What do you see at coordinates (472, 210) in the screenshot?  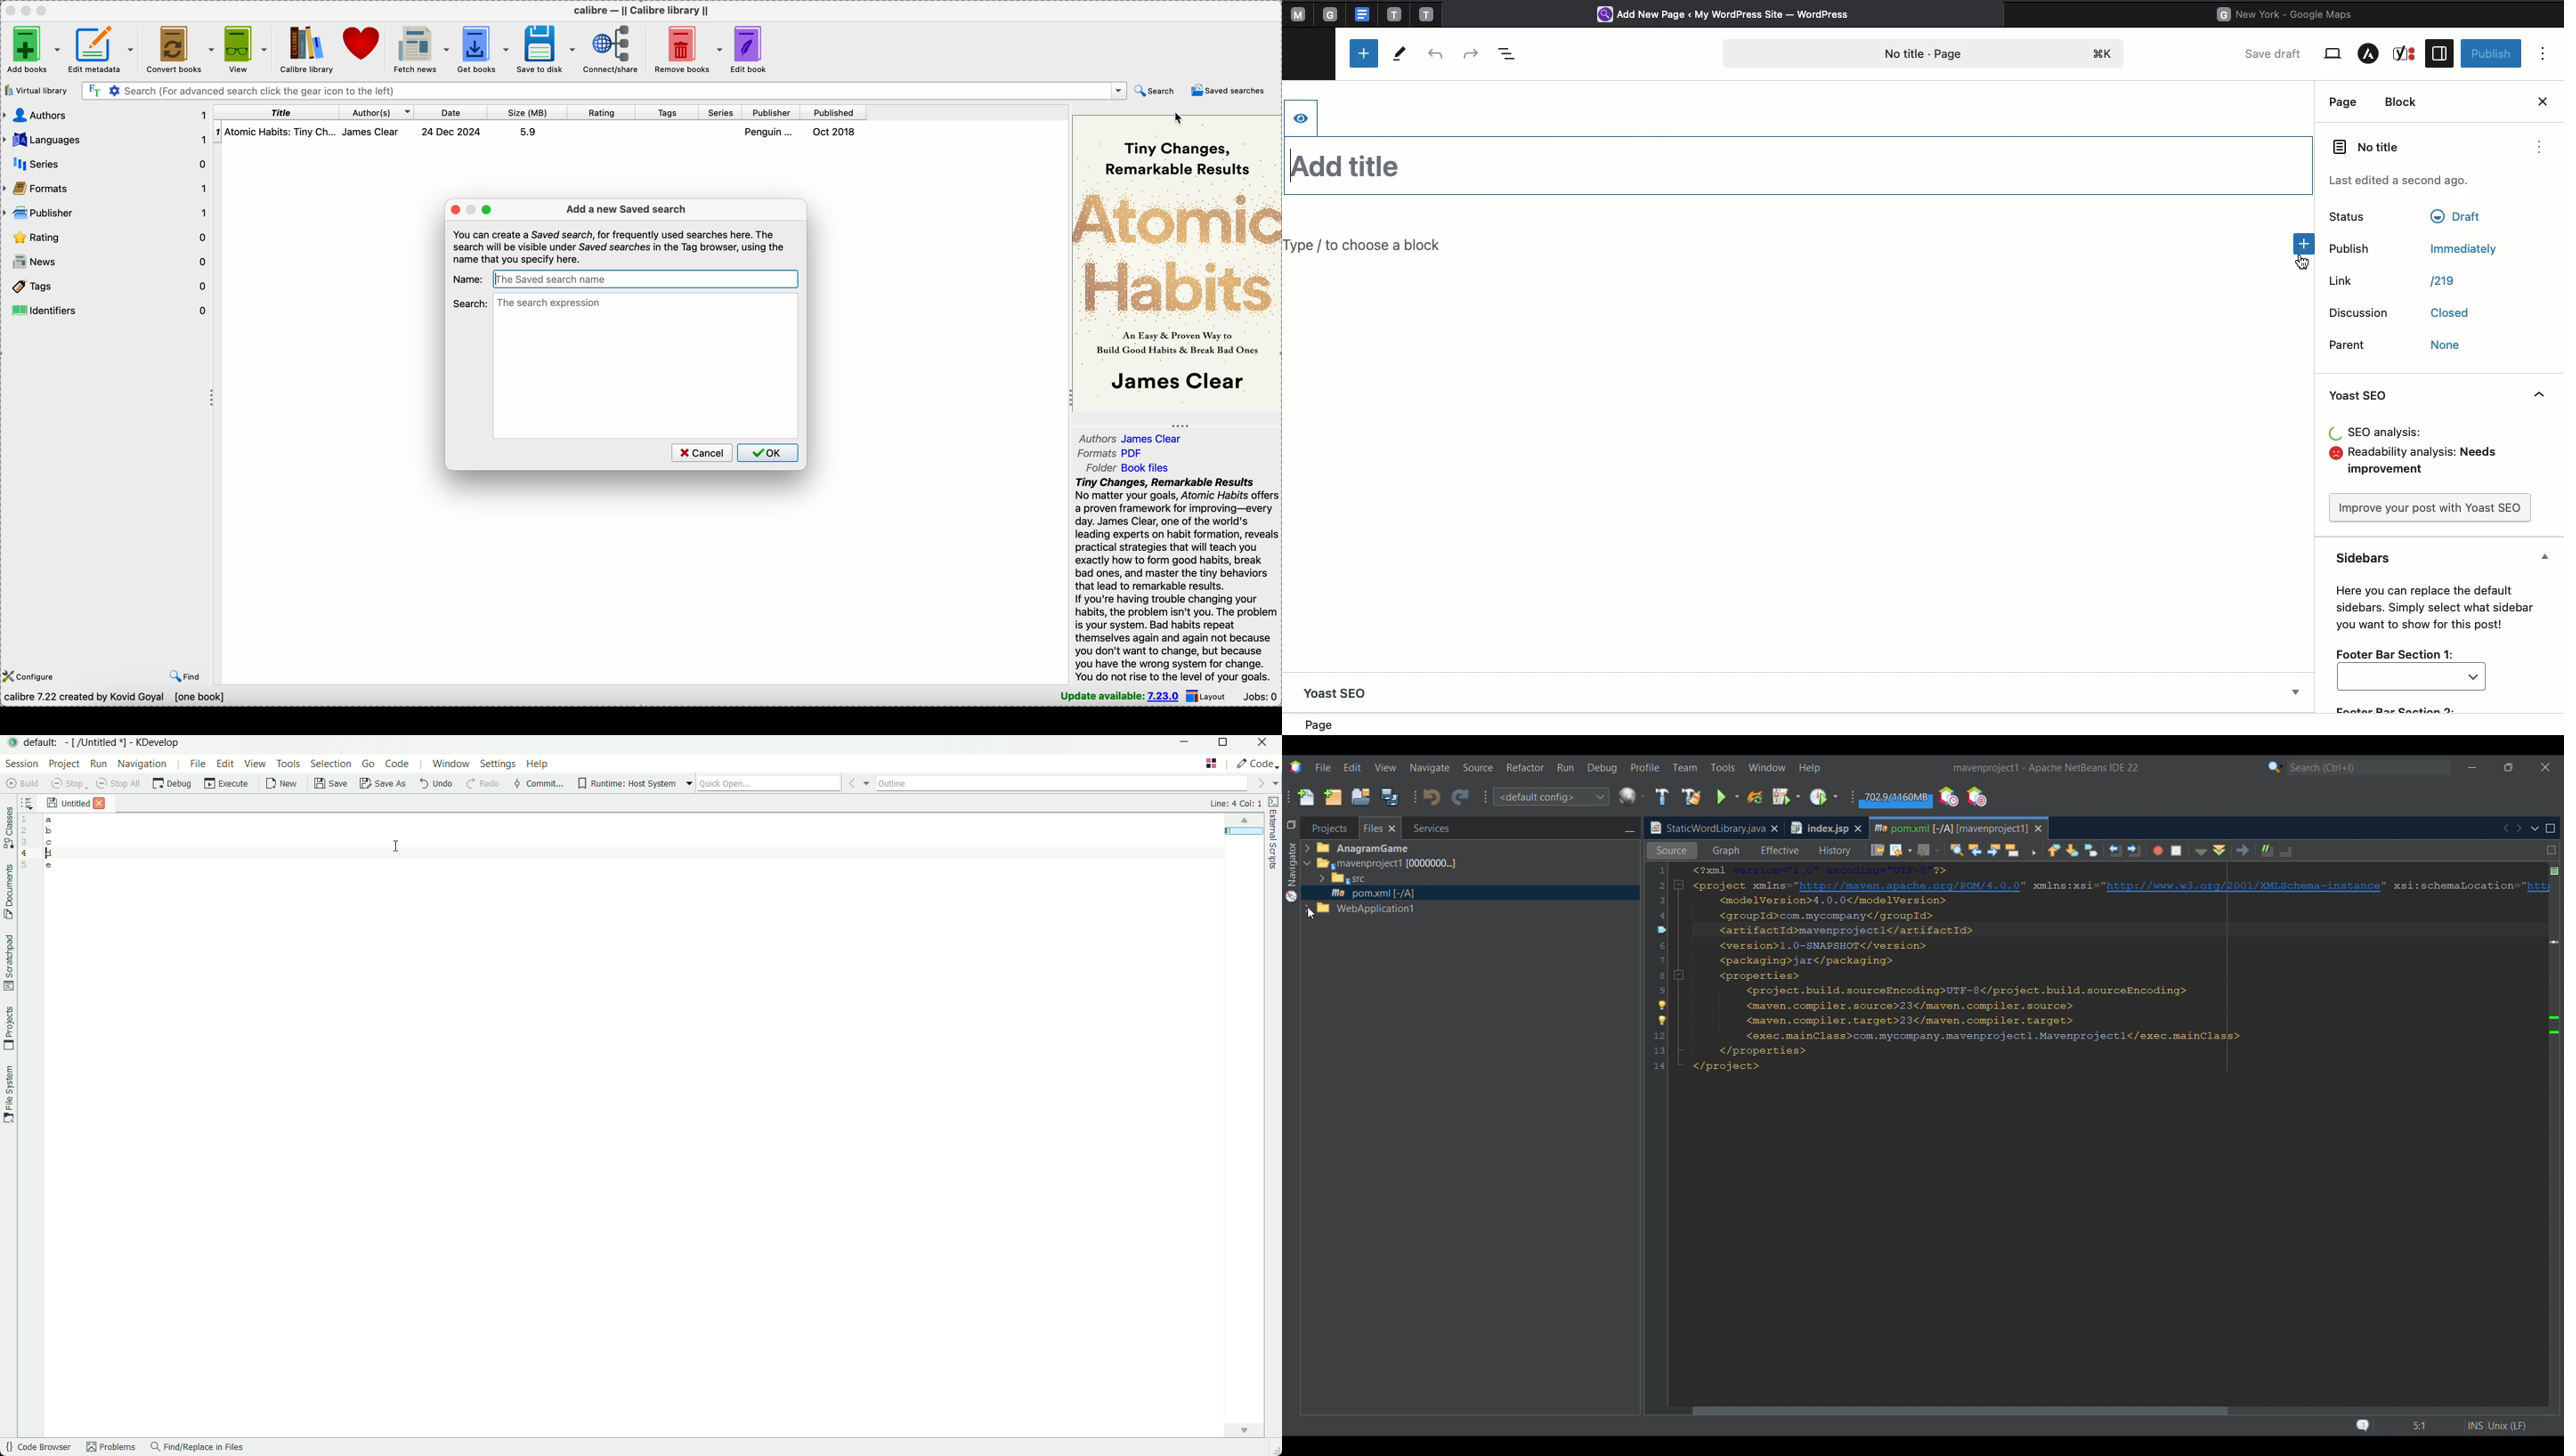 I see `minimize` at bounding box center [472, 210].